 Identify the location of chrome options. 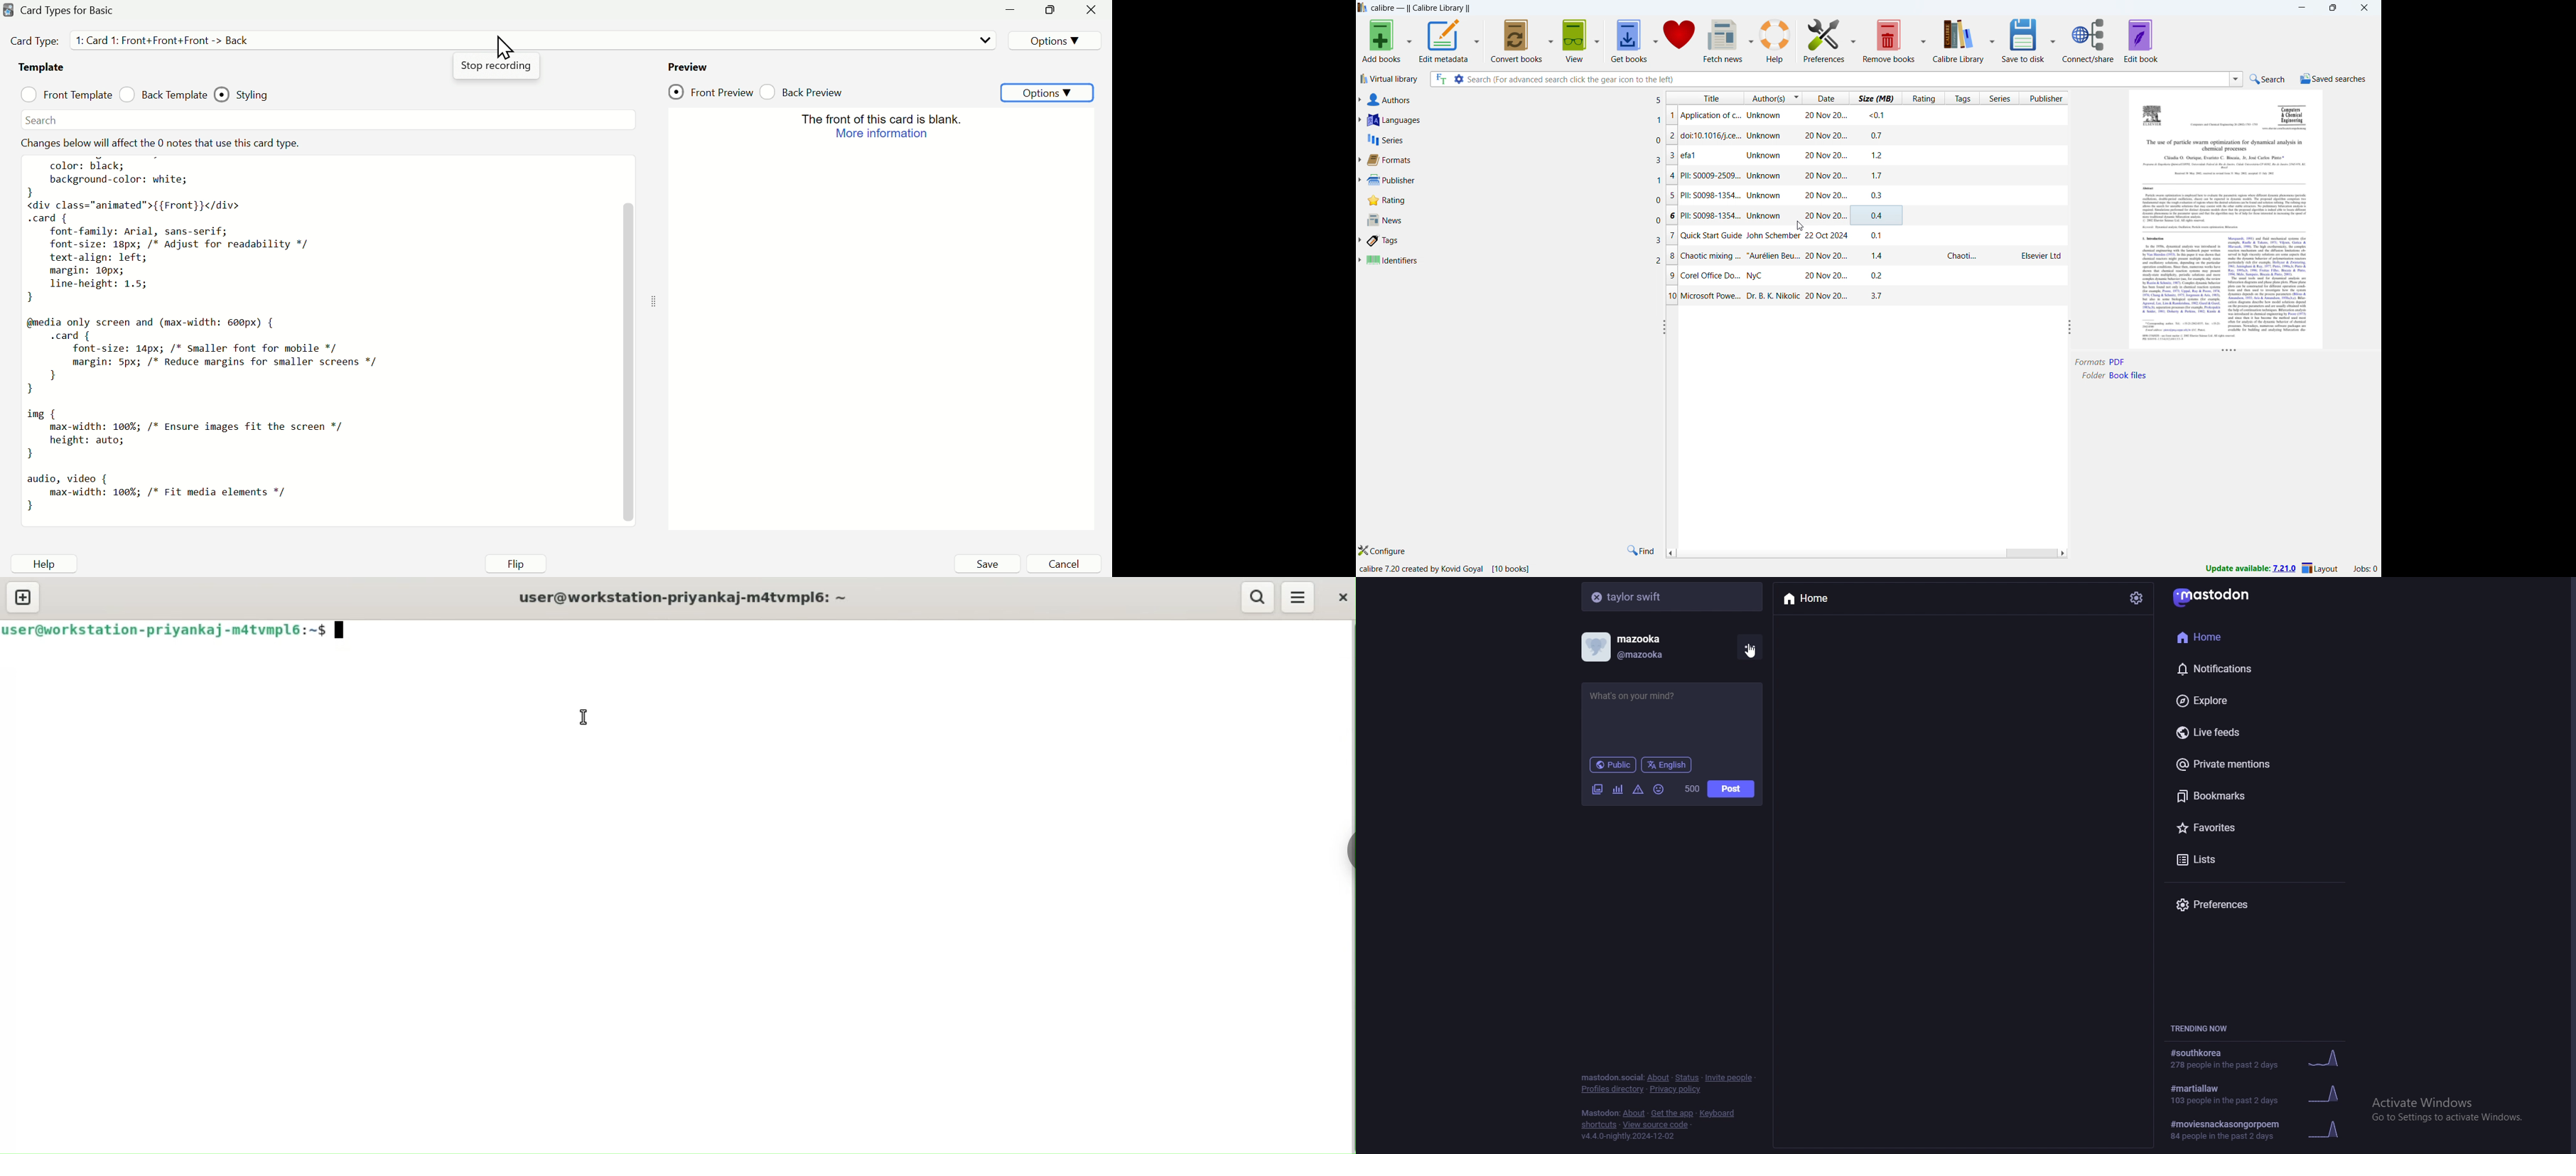
(1340, 853).